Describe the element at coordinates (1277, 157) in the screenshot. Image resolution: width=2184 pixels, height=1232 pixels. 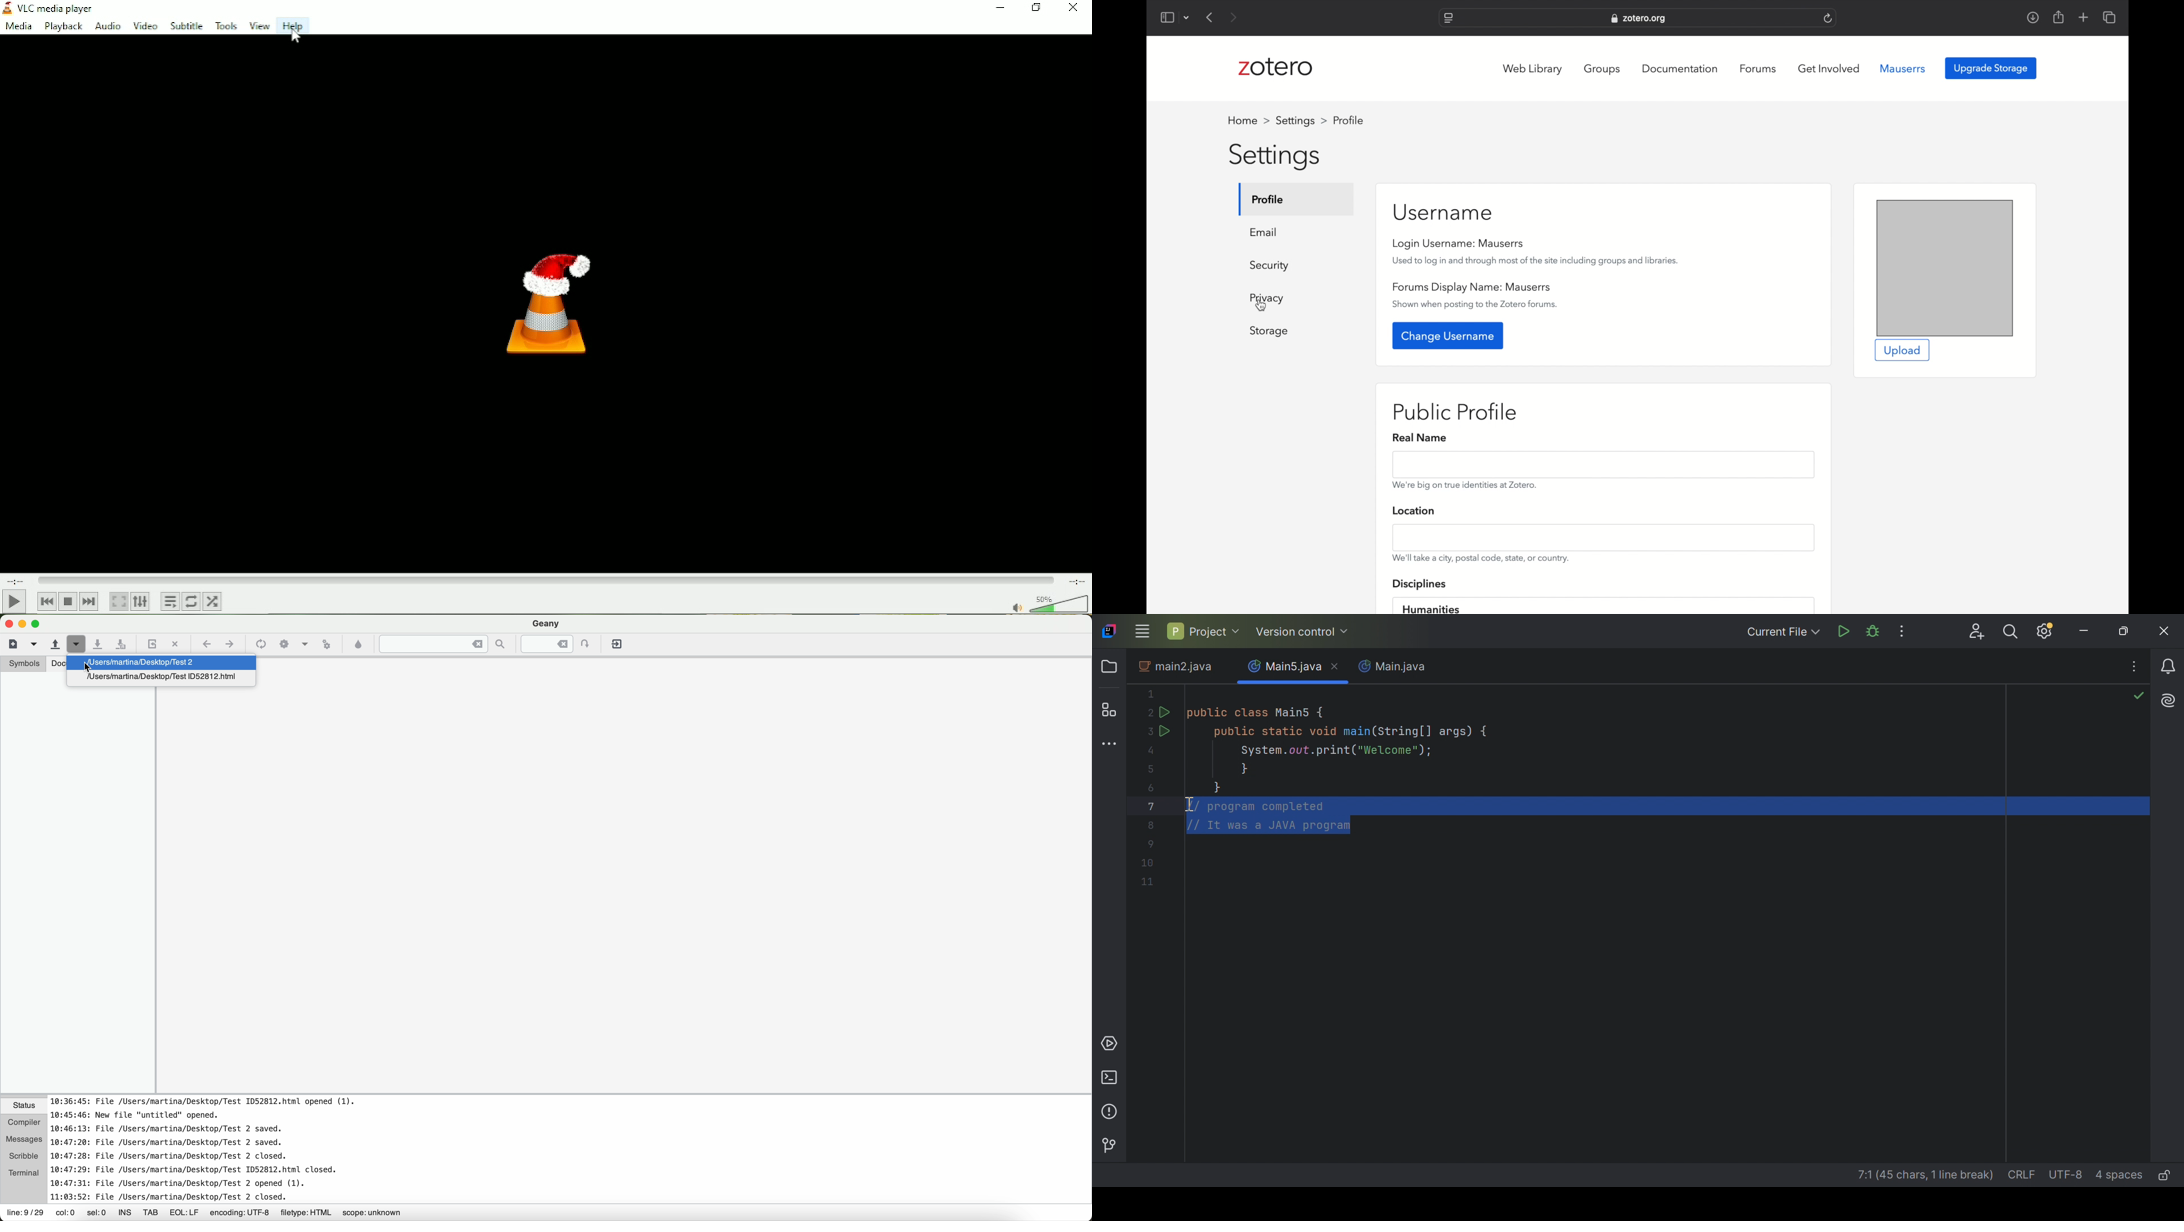
I see `settings` at that location.